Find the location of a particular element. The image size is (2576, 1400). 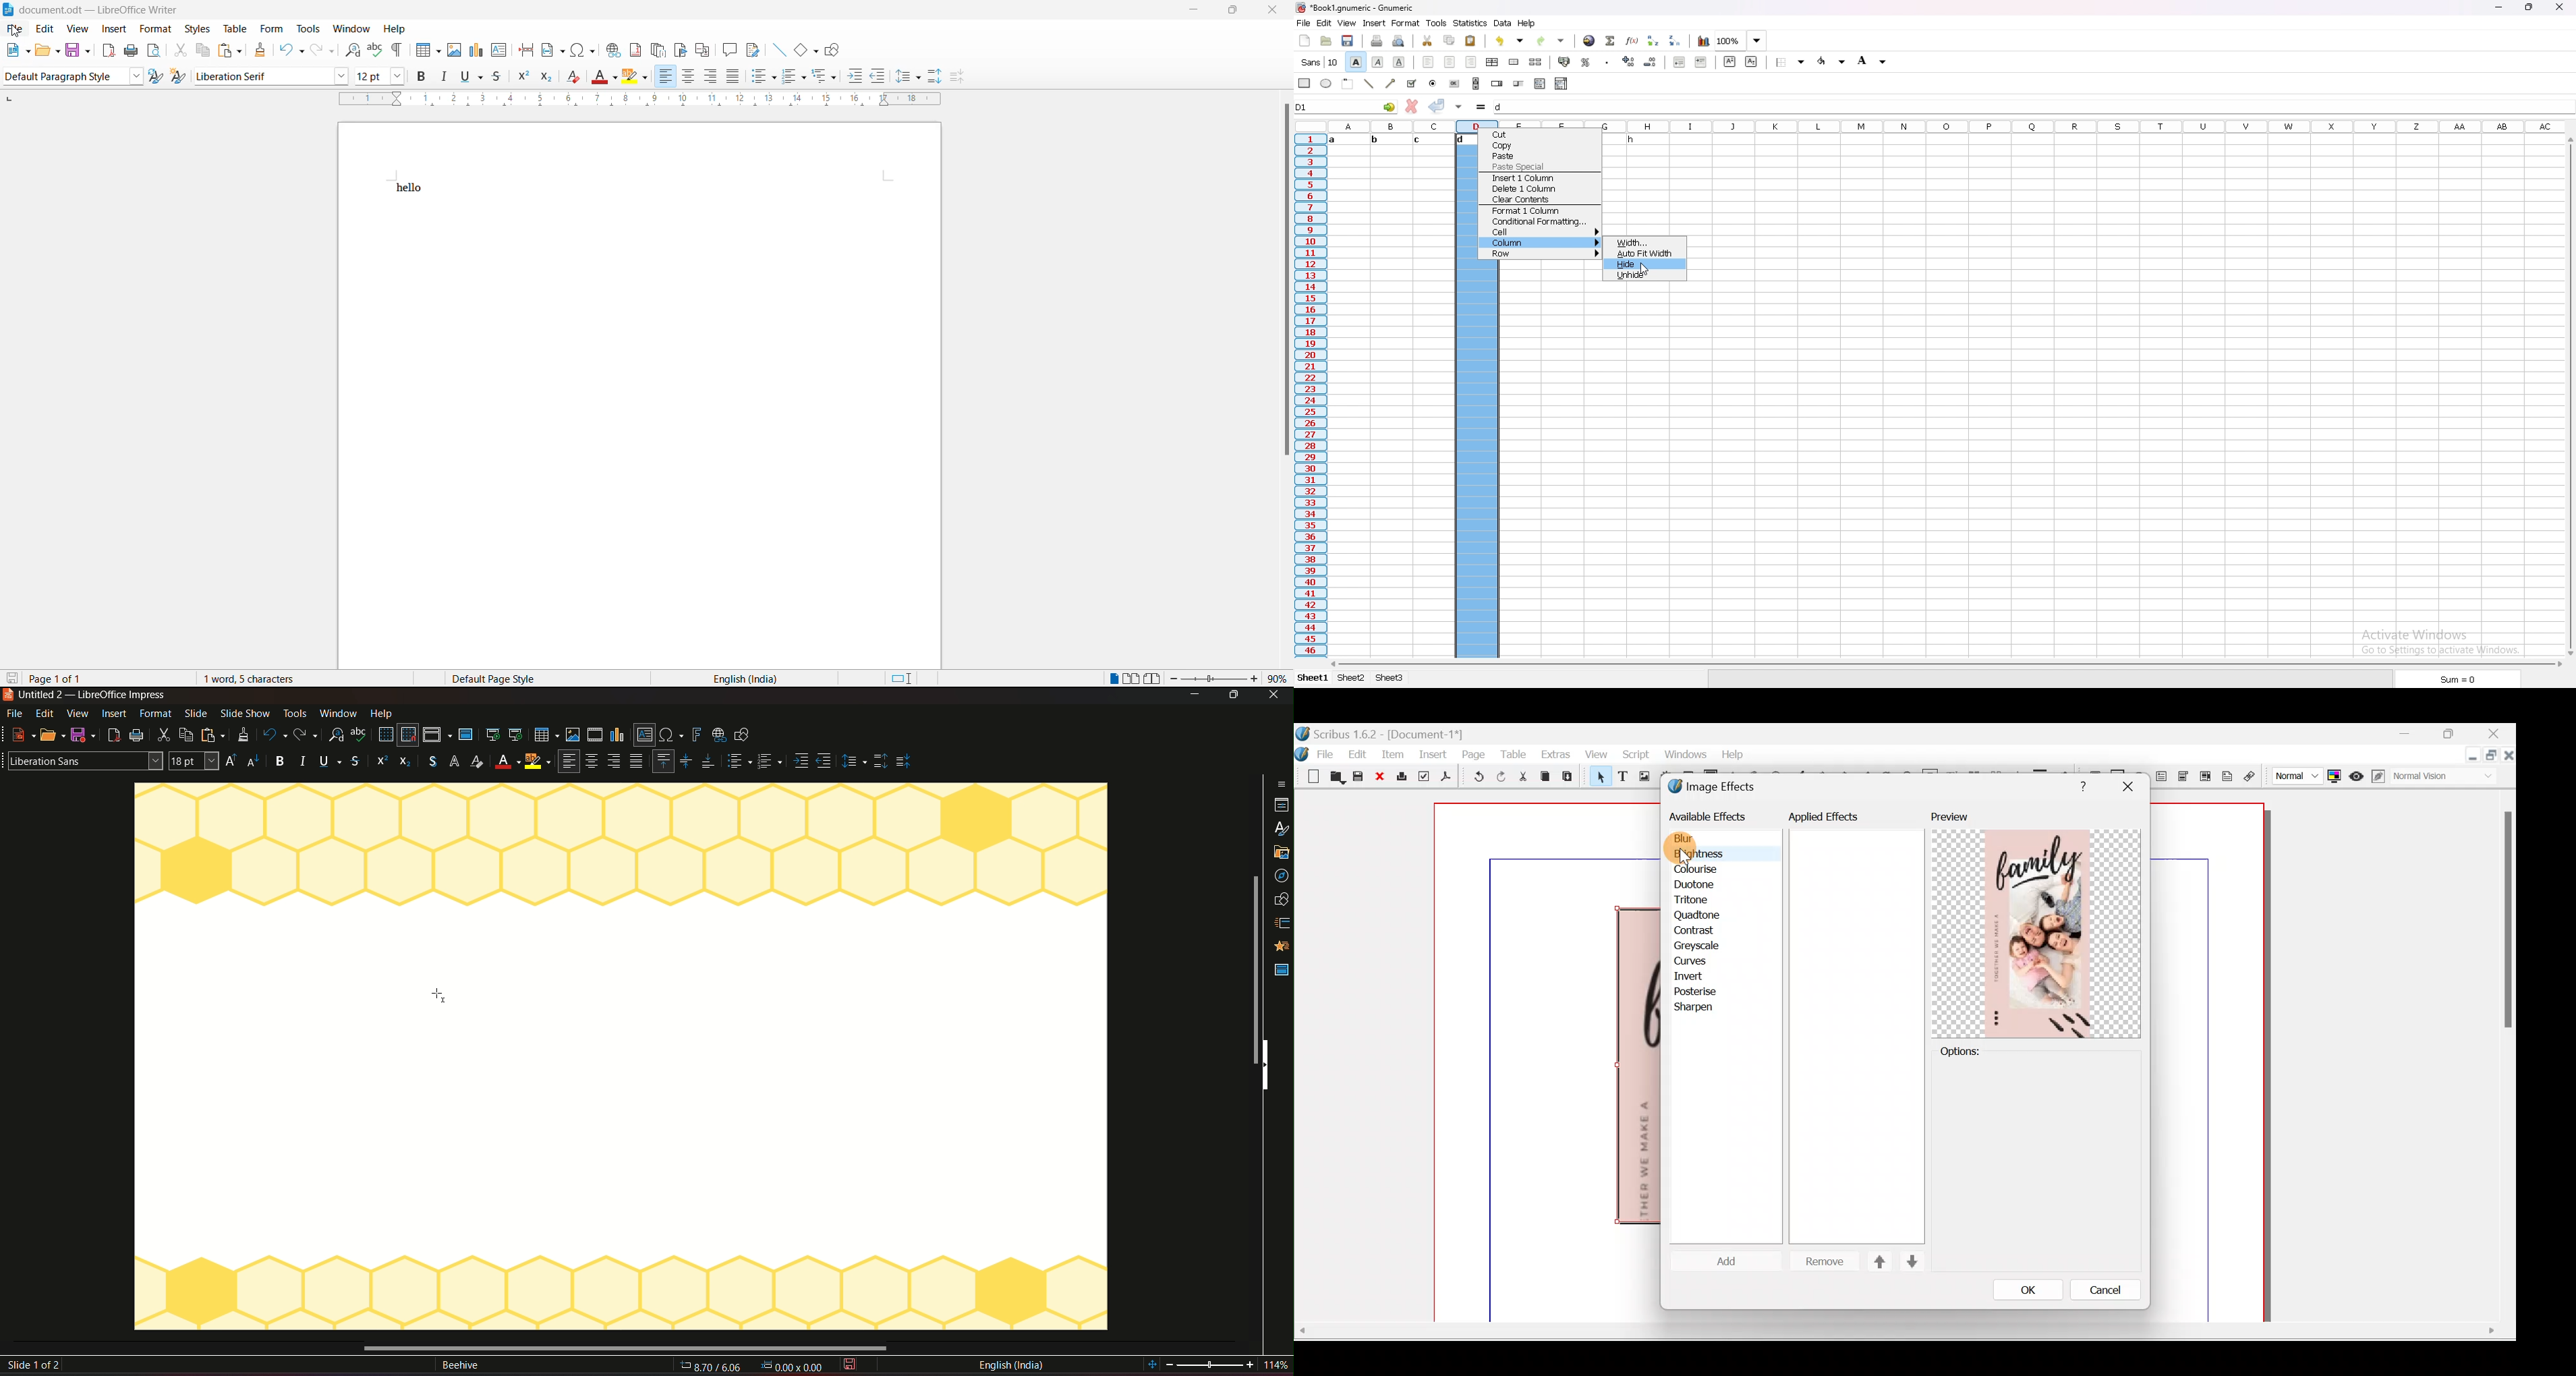

hyperlink is located at coordinates (1589, 41).